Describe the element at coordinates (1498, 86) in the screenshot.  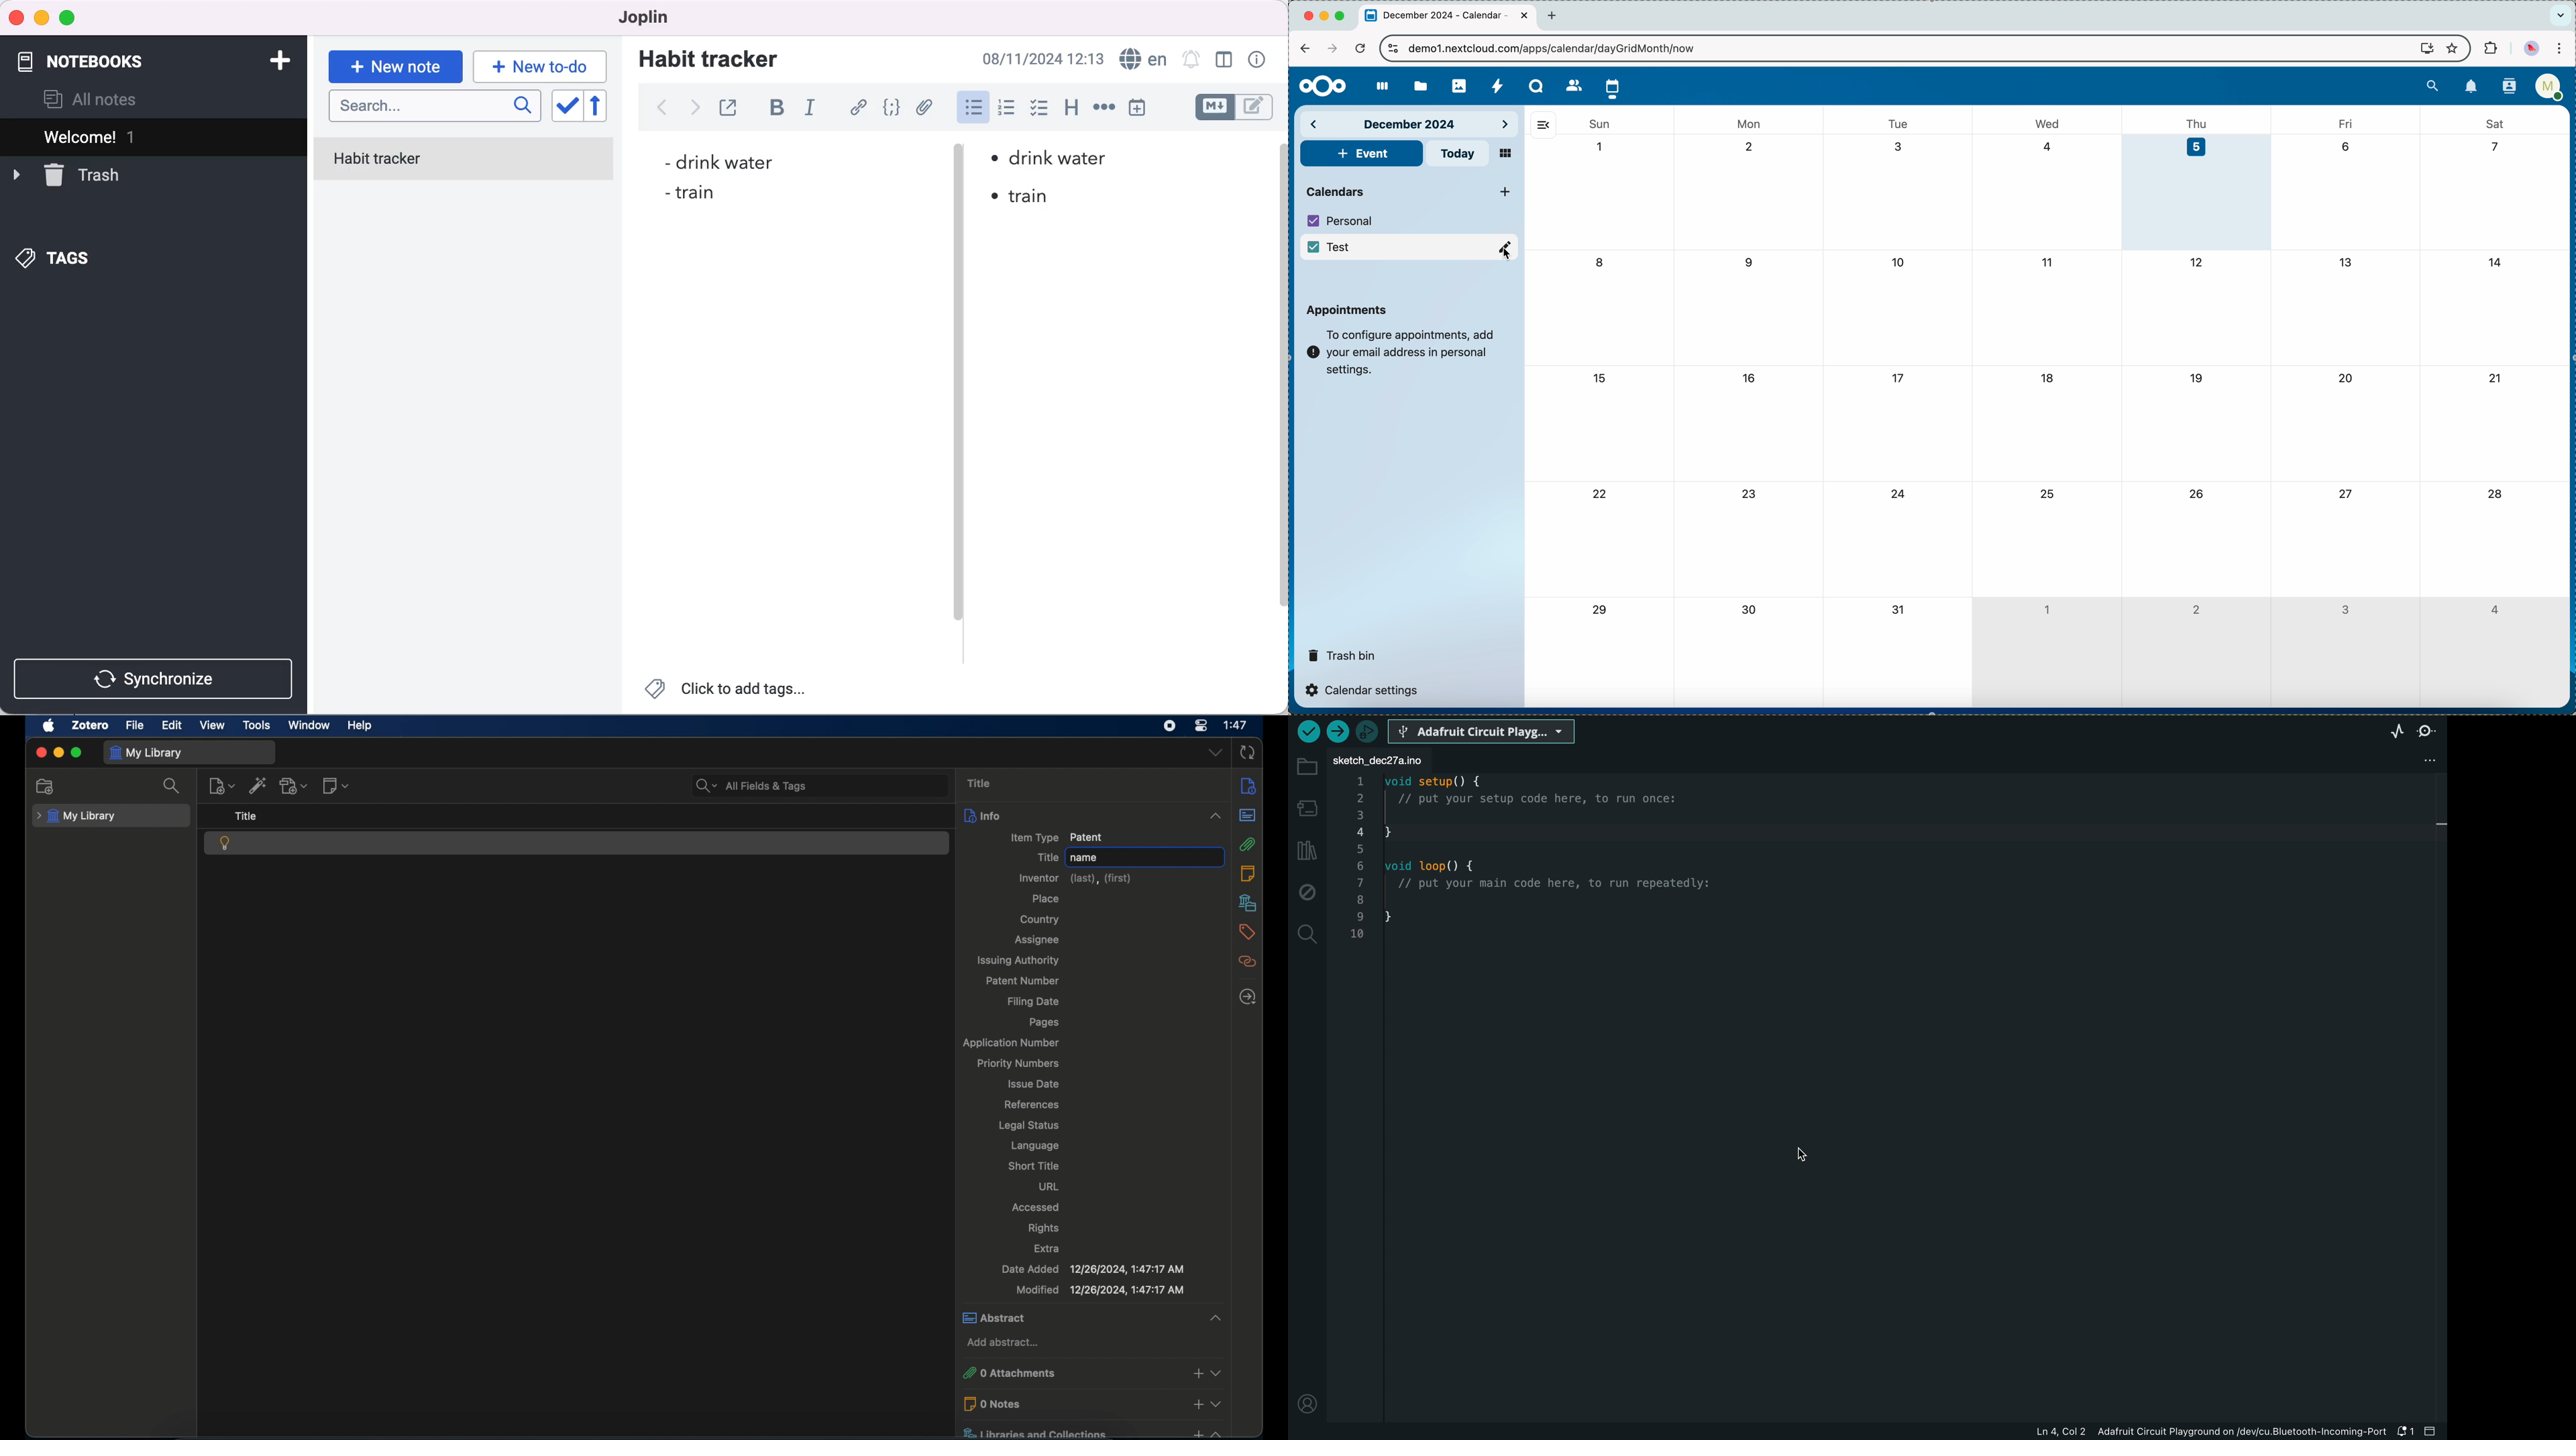
I see `activity` at that location.